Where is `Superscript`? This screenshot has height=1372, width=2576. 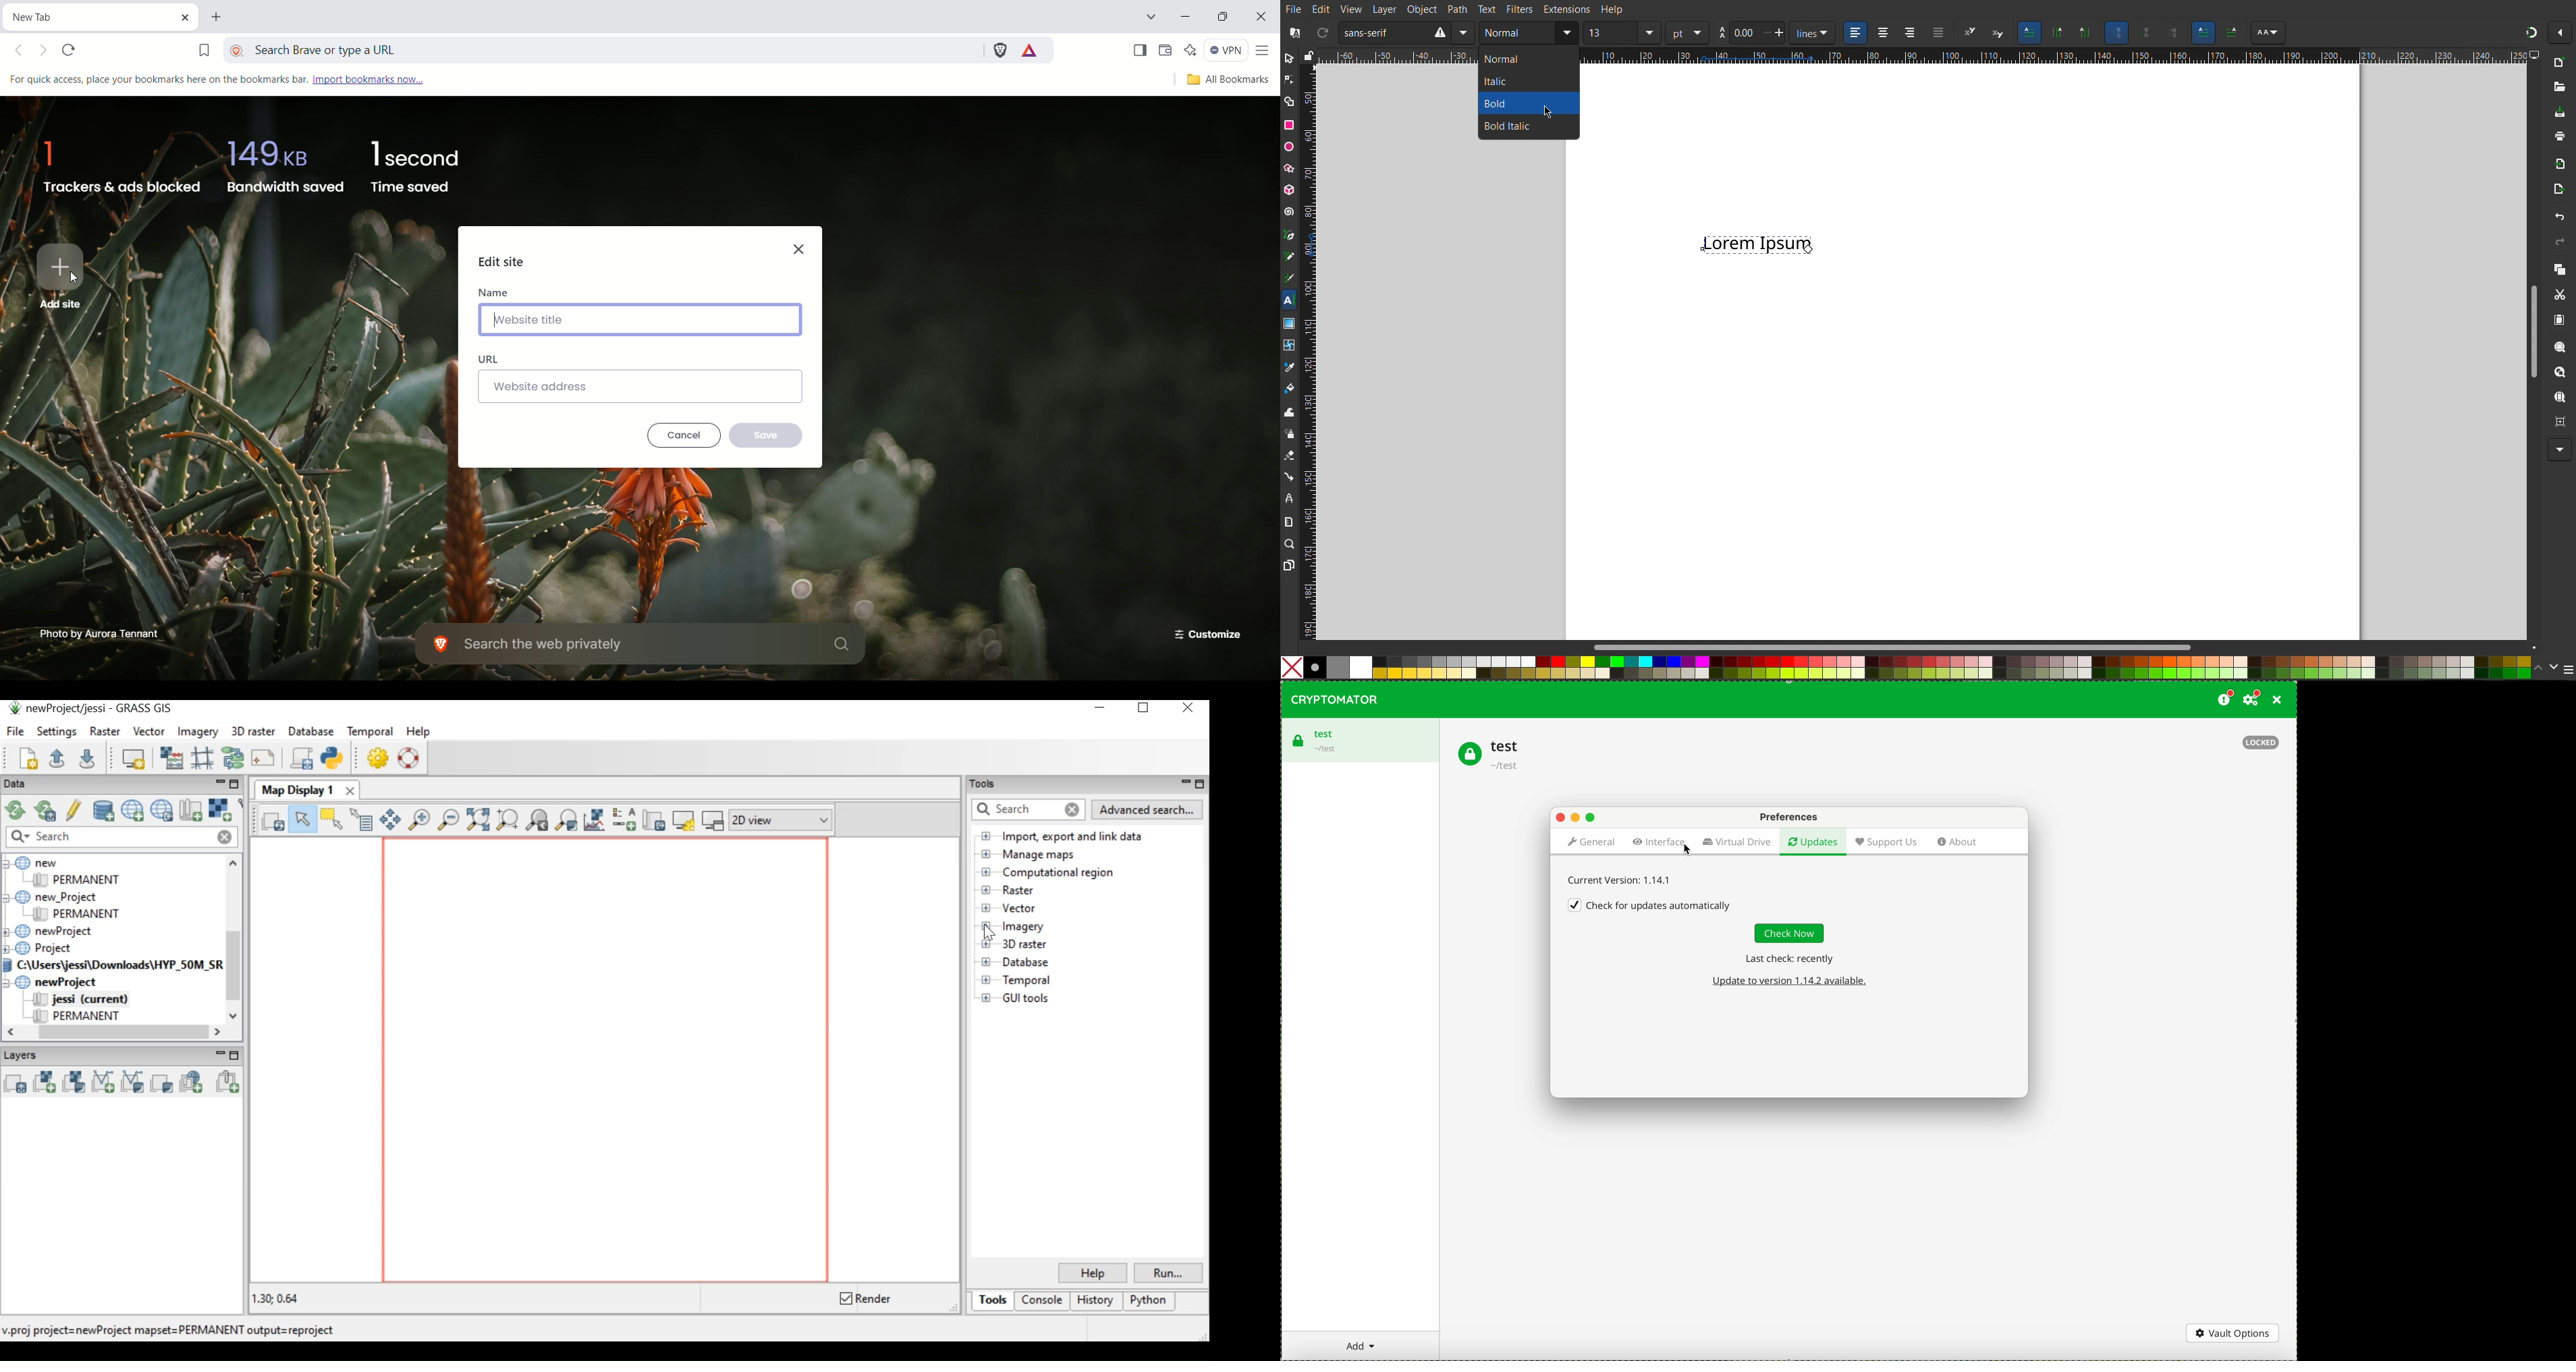 Superscript is located at coordinates (1970, 33).